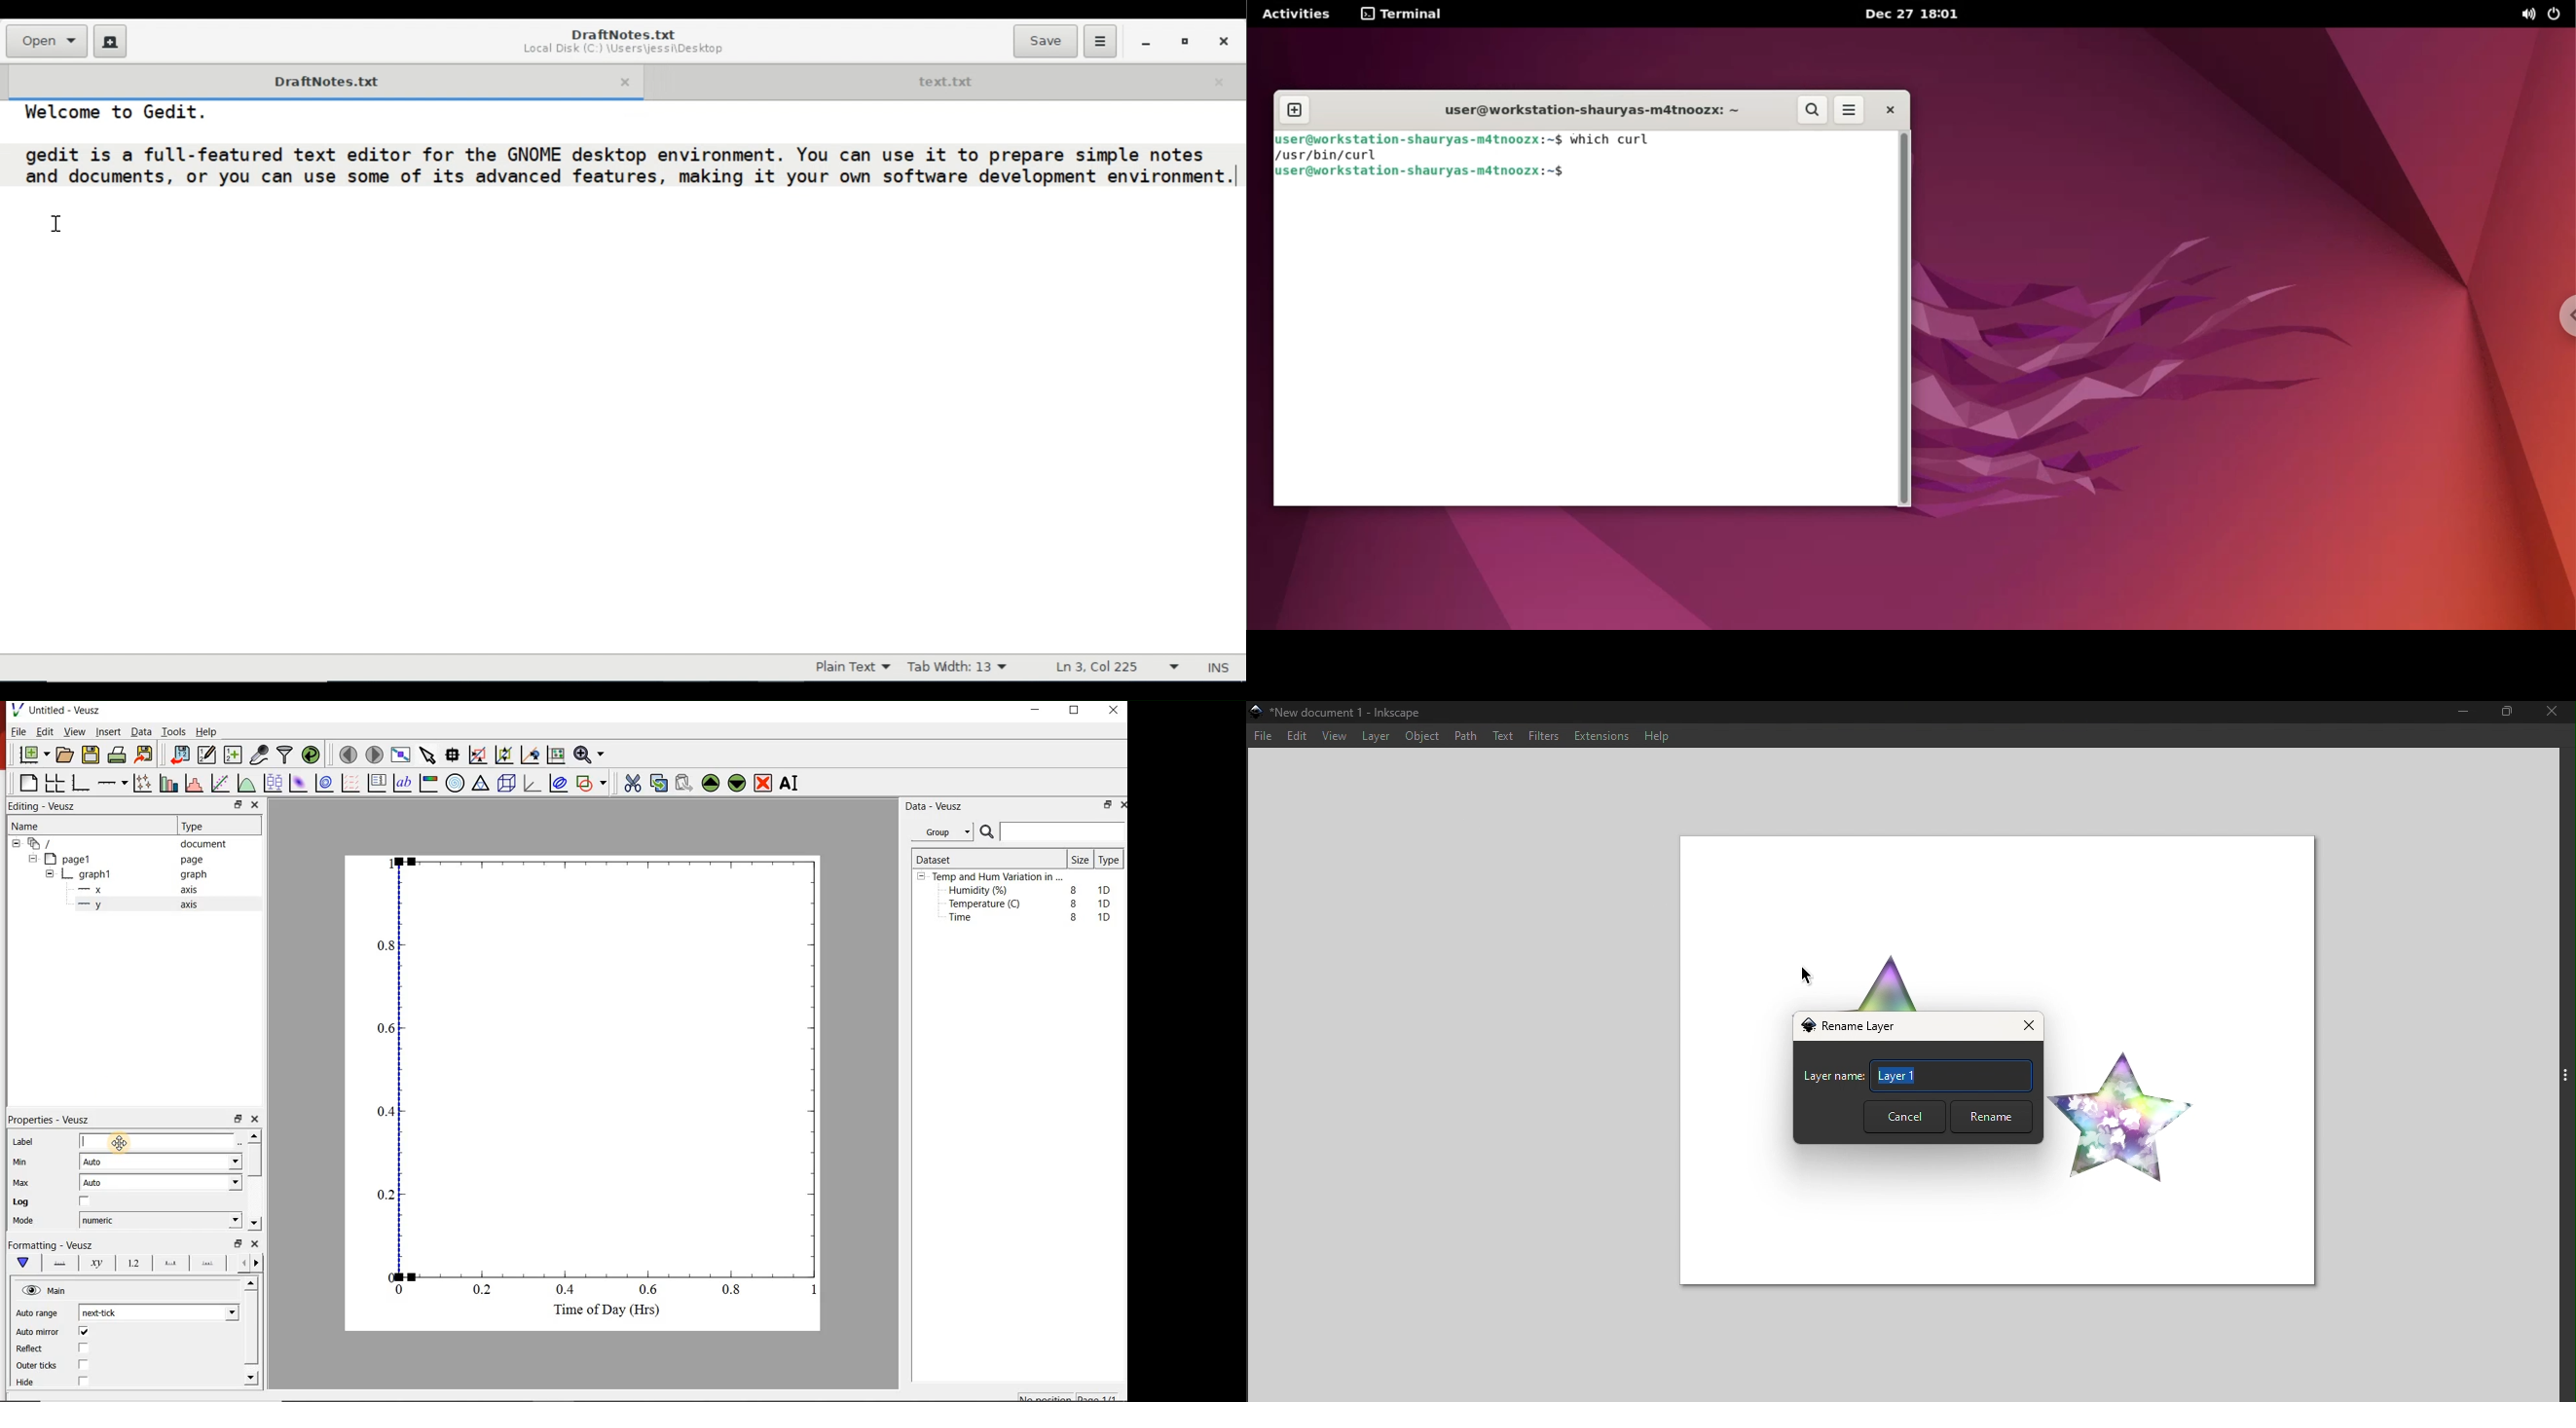 The image size is (2576, 1428). Describe the element at coordinates (1600, 735) in the screenshot. I see `extensions` at that location.